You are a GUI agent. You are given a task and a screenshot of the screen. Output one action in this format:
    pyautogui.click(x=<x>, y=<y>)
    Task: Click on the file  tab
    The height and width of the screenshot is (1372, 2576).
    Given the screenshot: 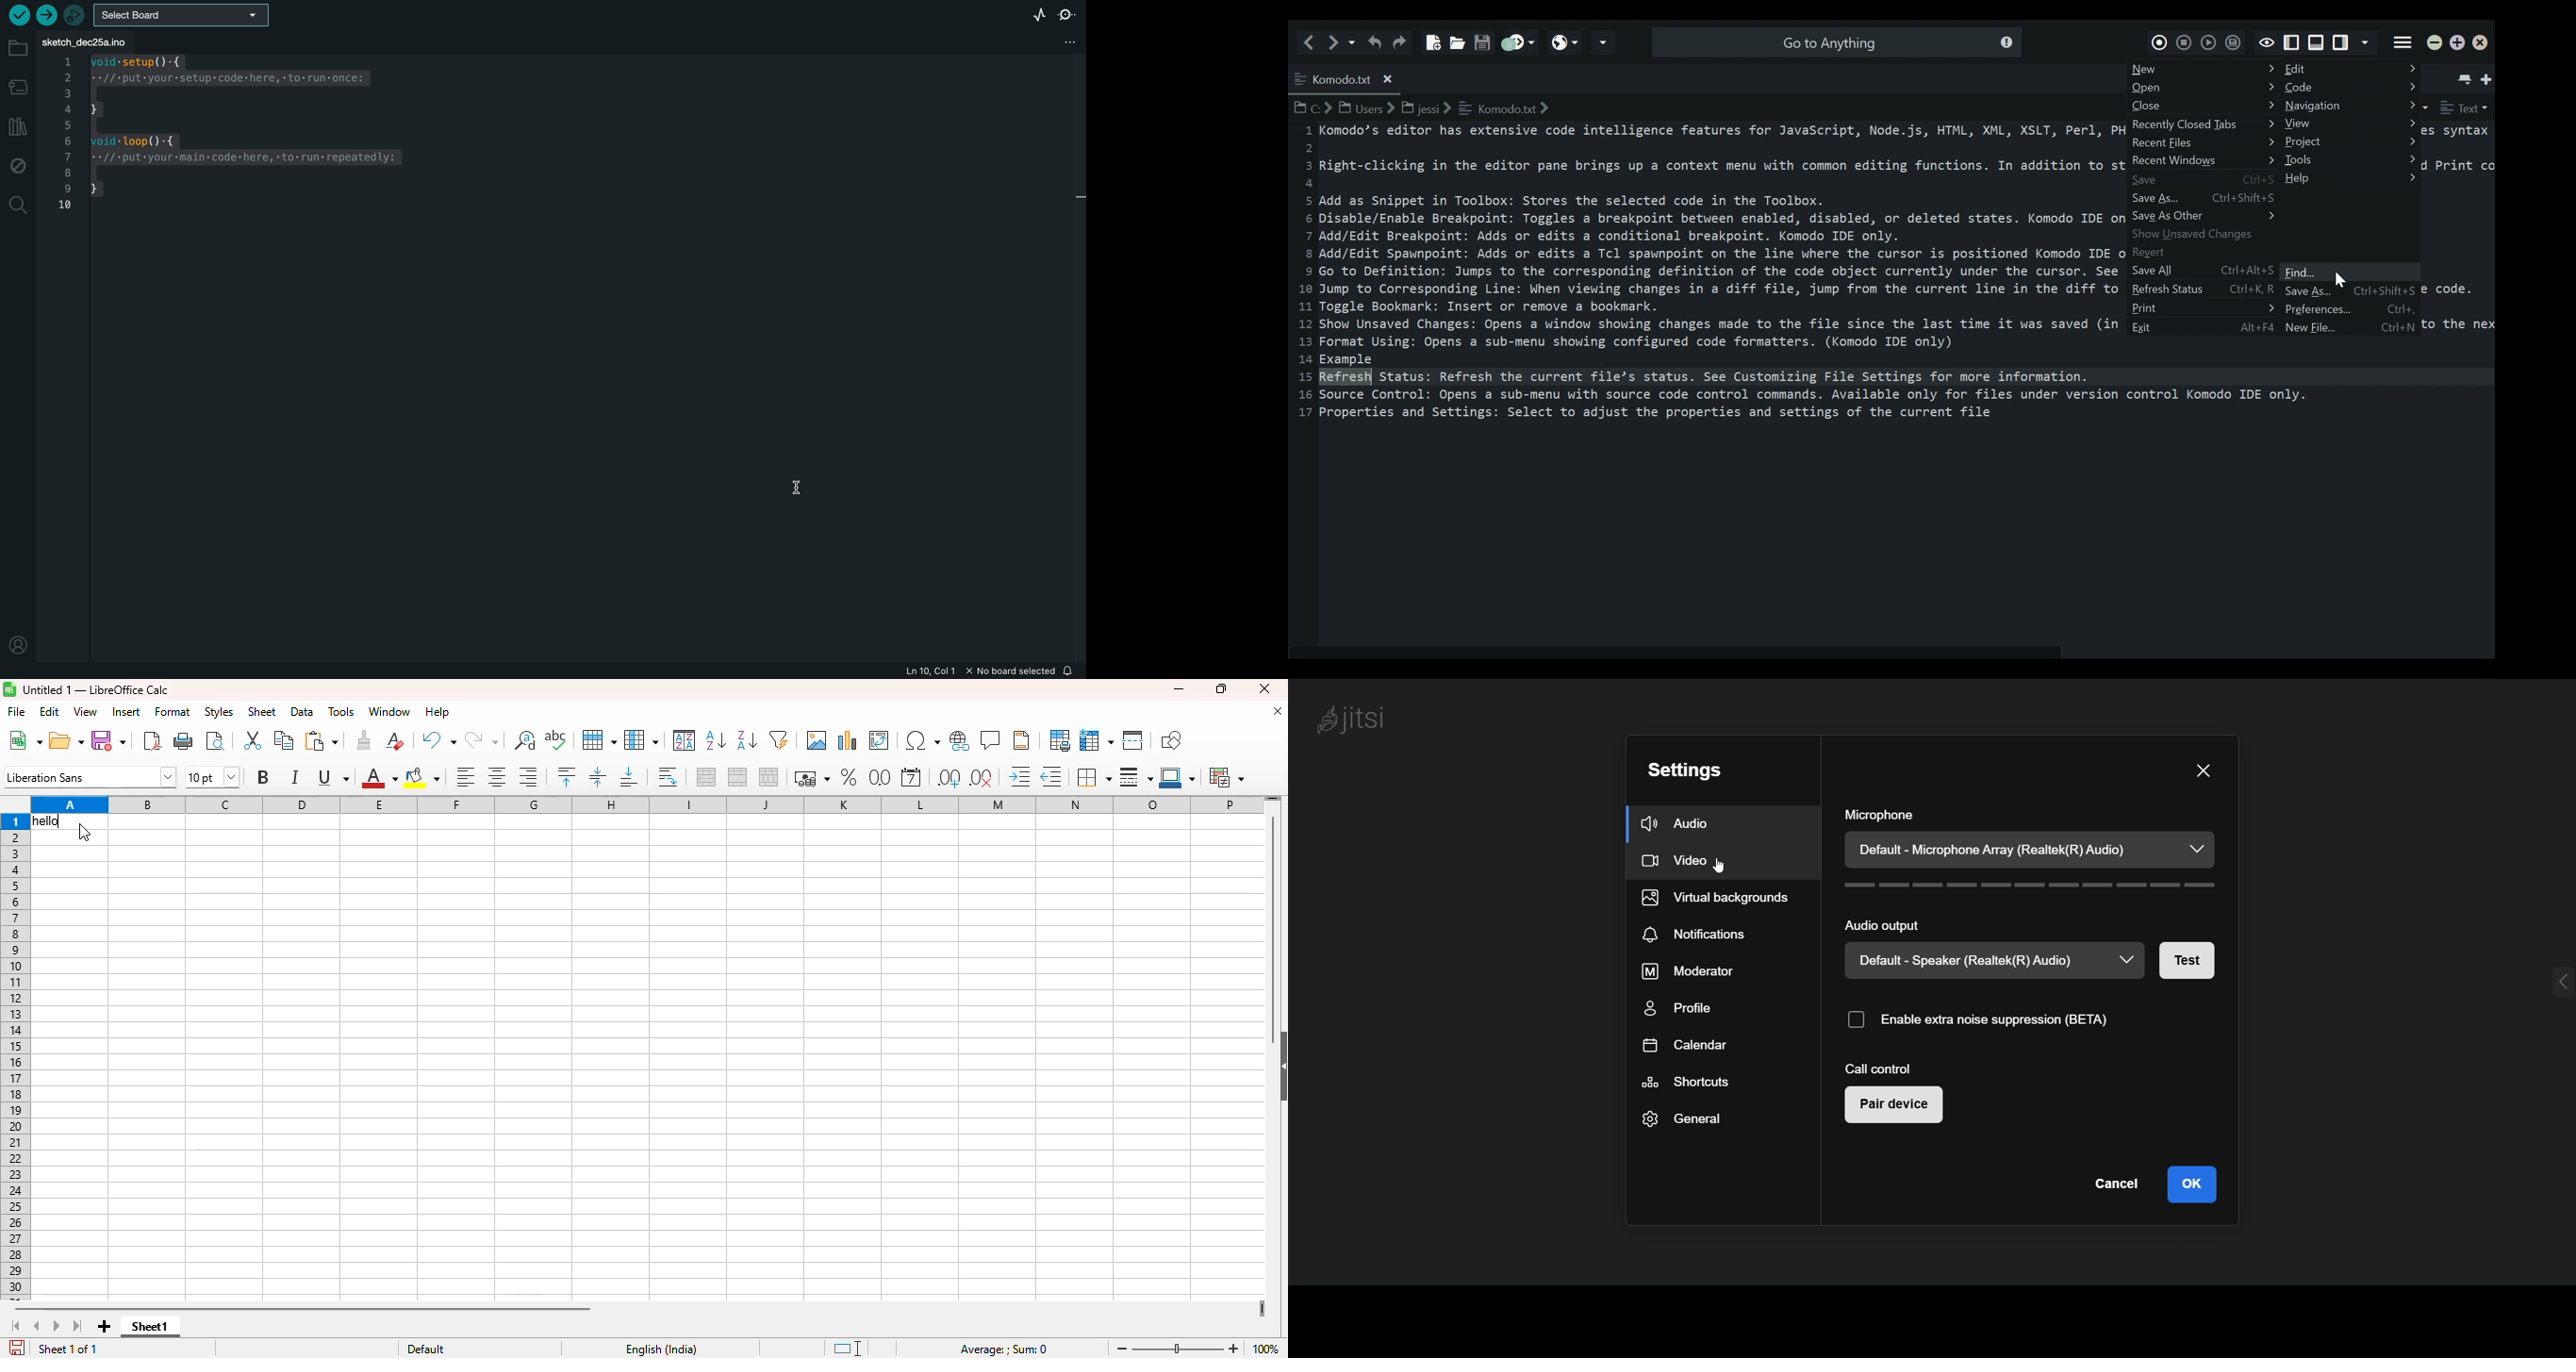 What is the action you would take?
    pyautogui.click(x=90, y=41)
    